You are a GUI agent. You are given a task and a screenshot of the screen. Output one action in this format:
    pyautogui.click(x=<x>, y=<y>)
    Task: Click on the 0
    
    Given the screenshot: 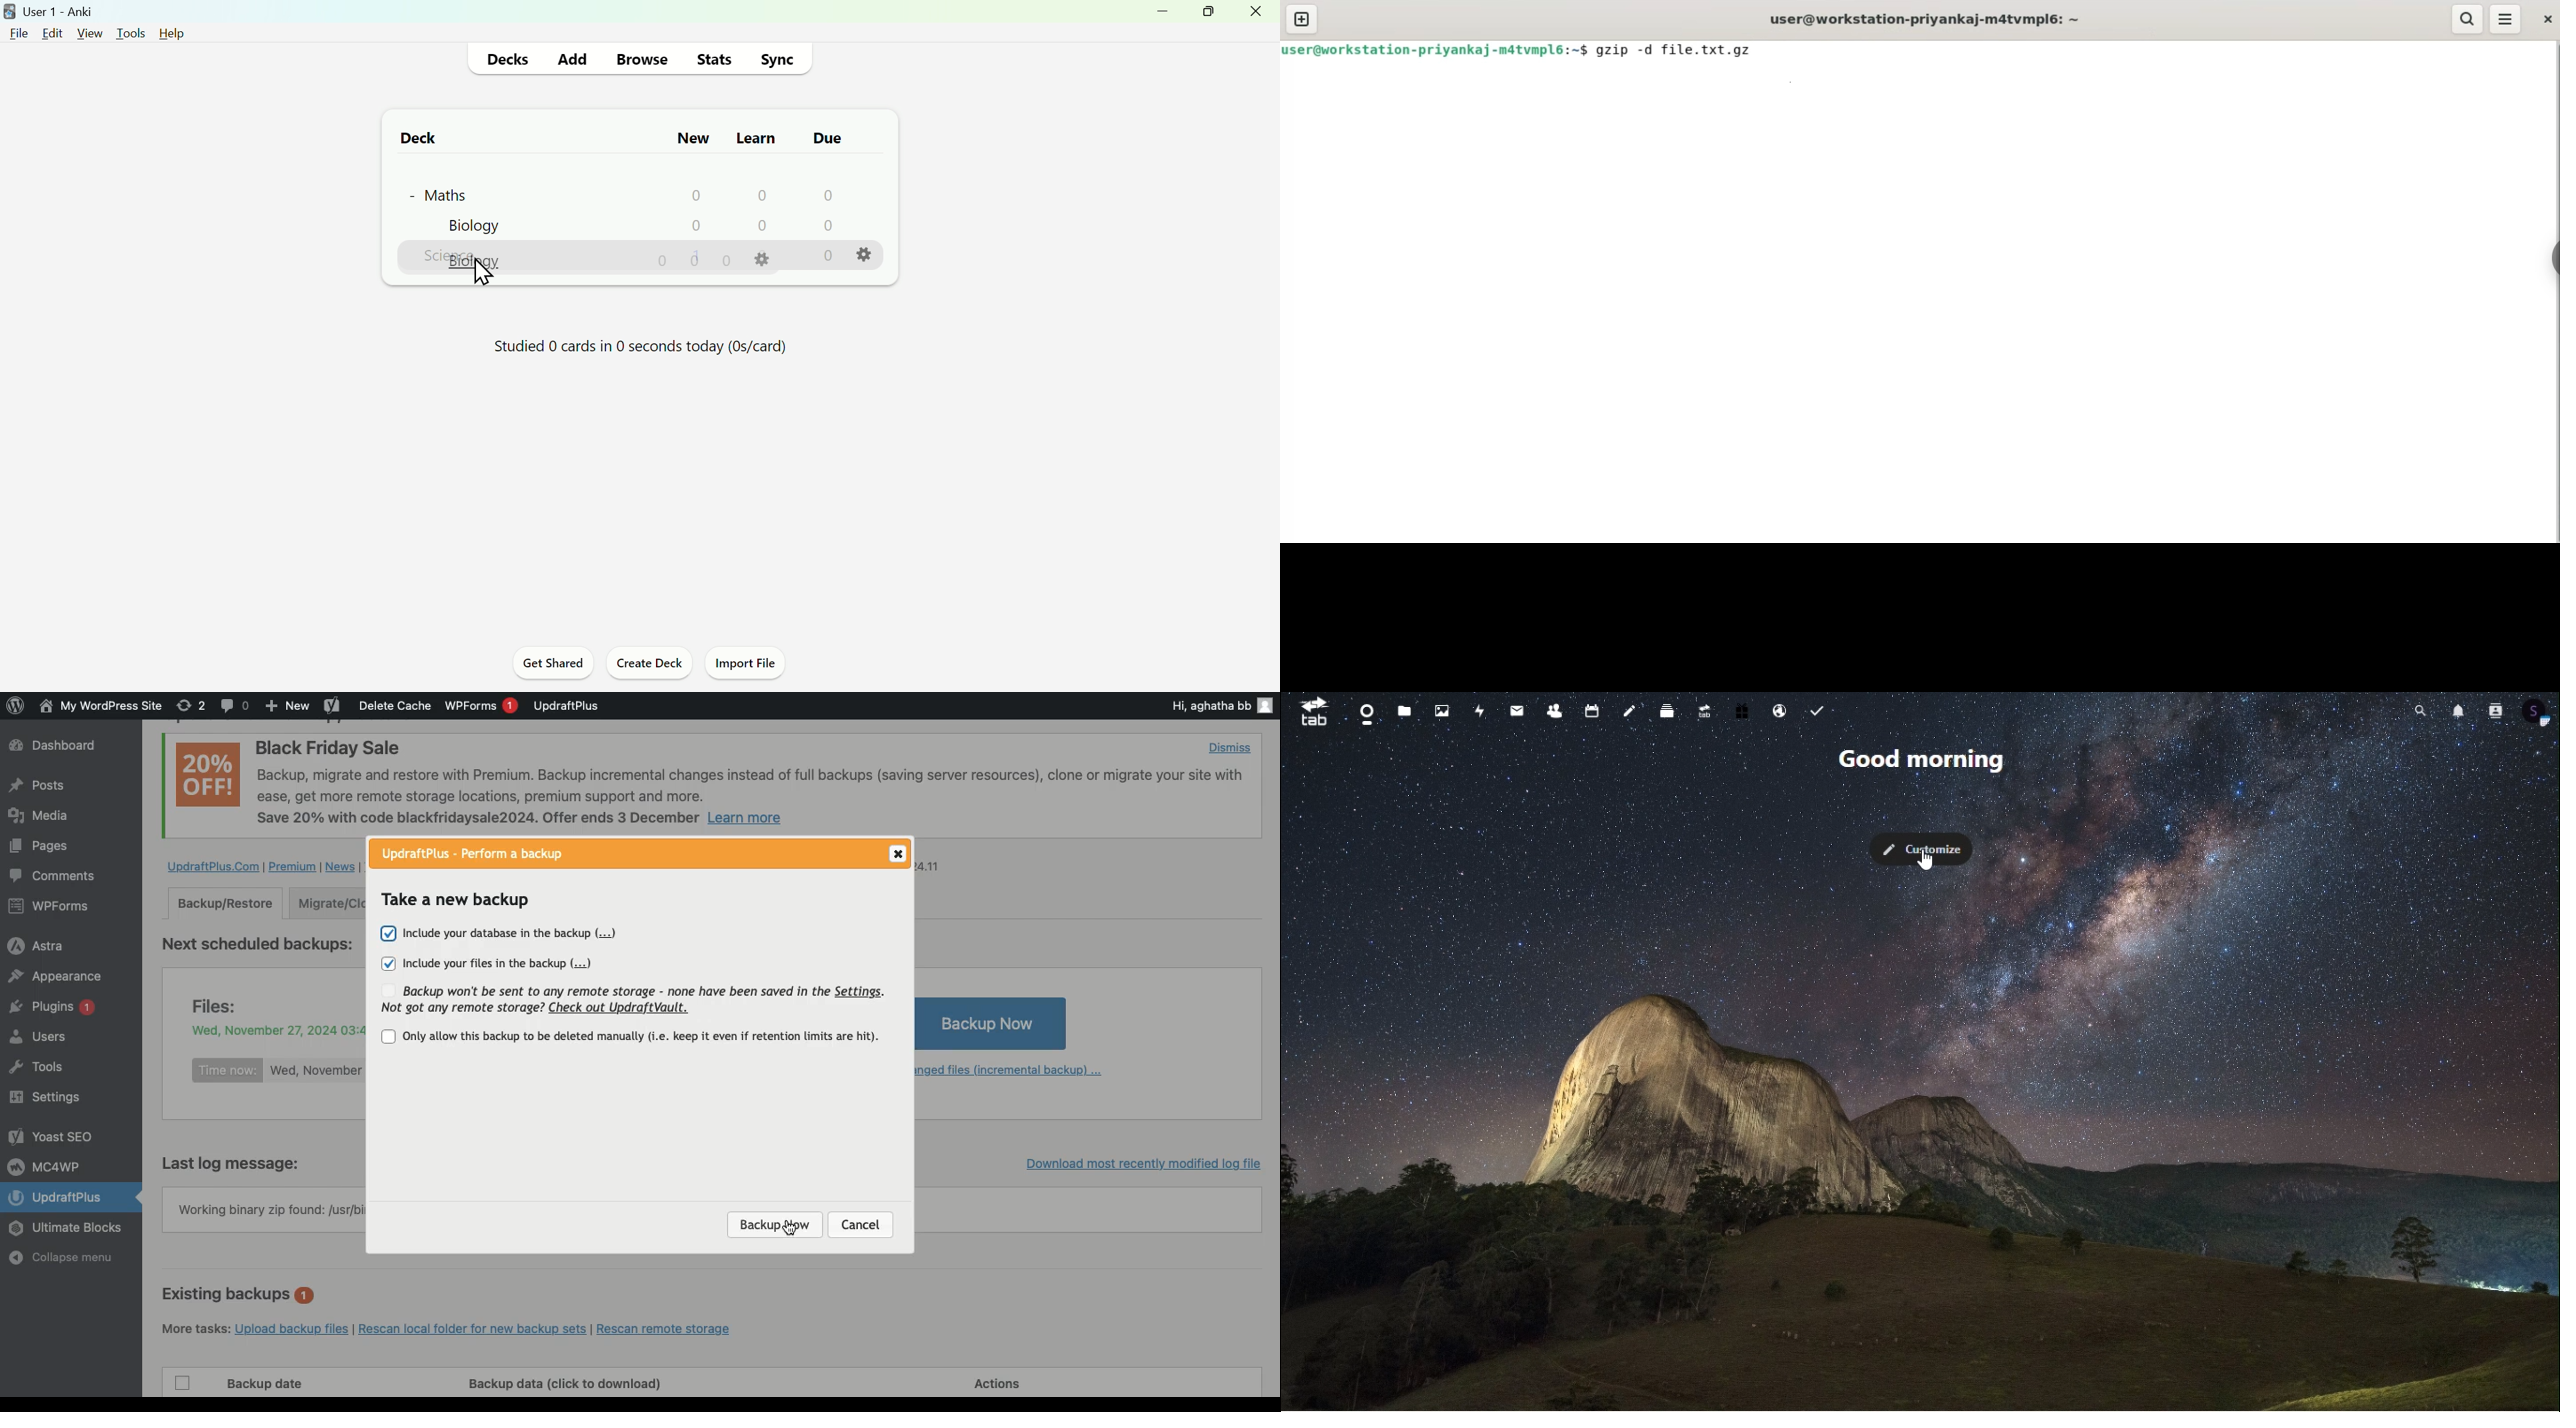 What is the action you would take?
    pyautogui.click(x=696, y=225)
    